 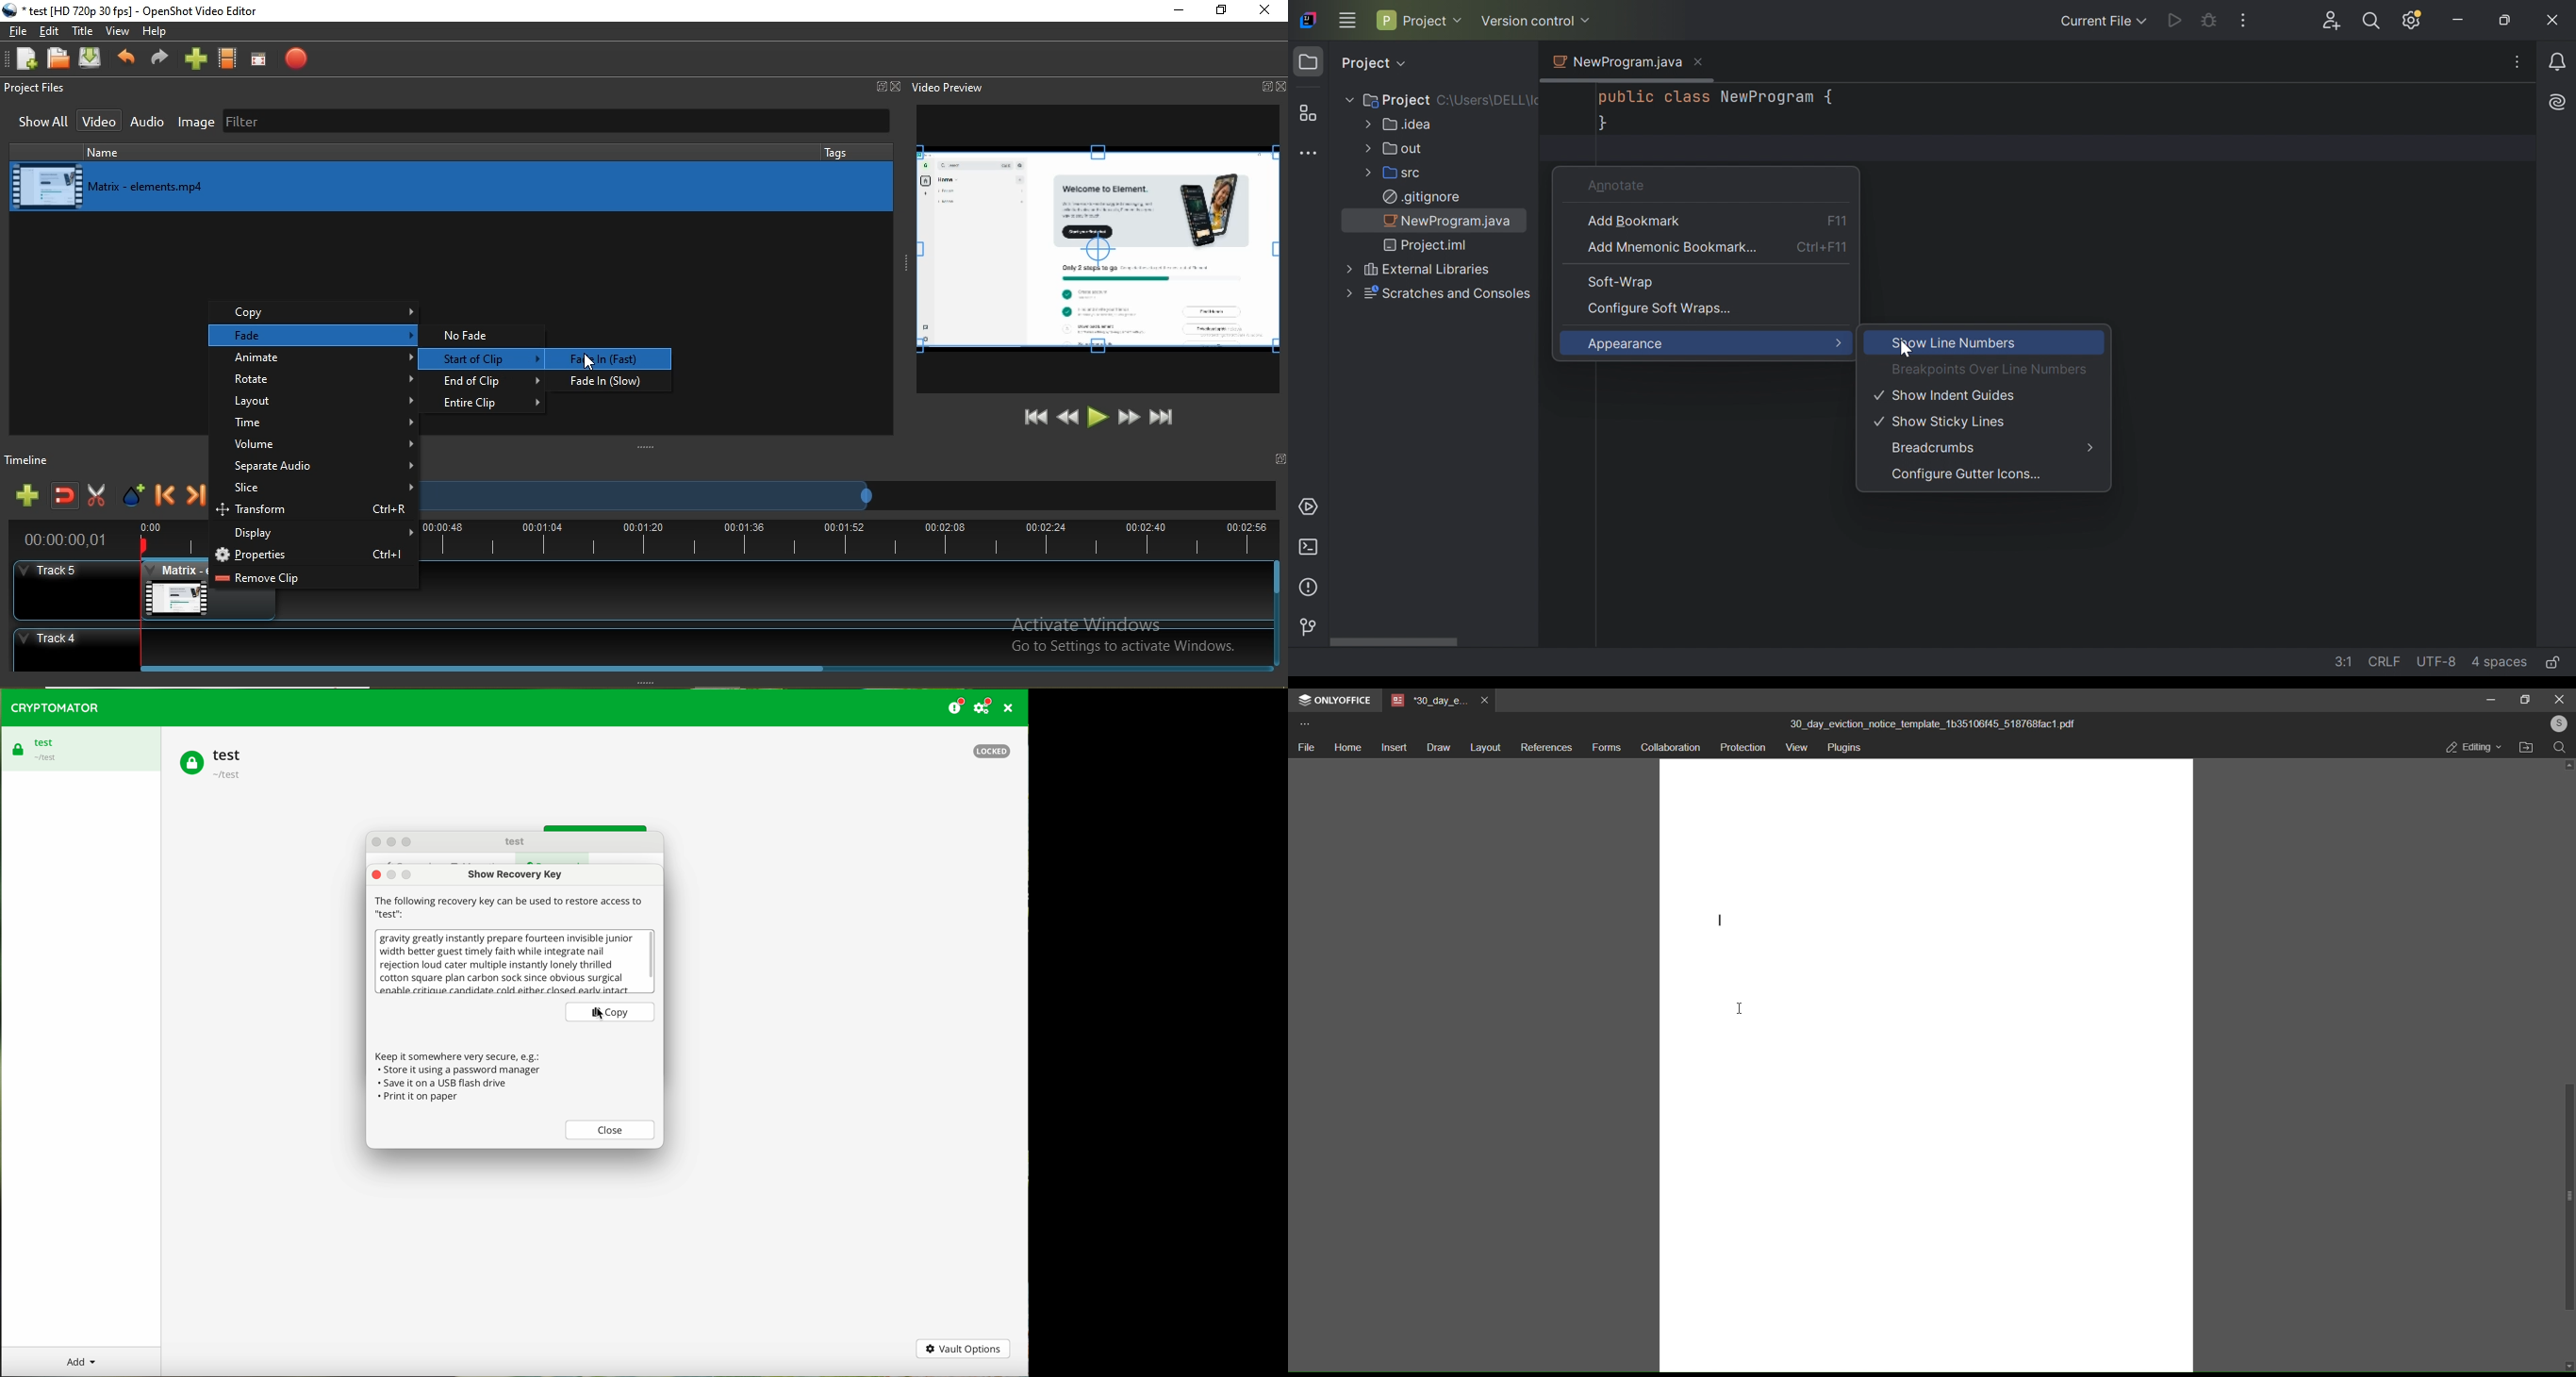 I want to click on Save project , so click(x=94, y=59).